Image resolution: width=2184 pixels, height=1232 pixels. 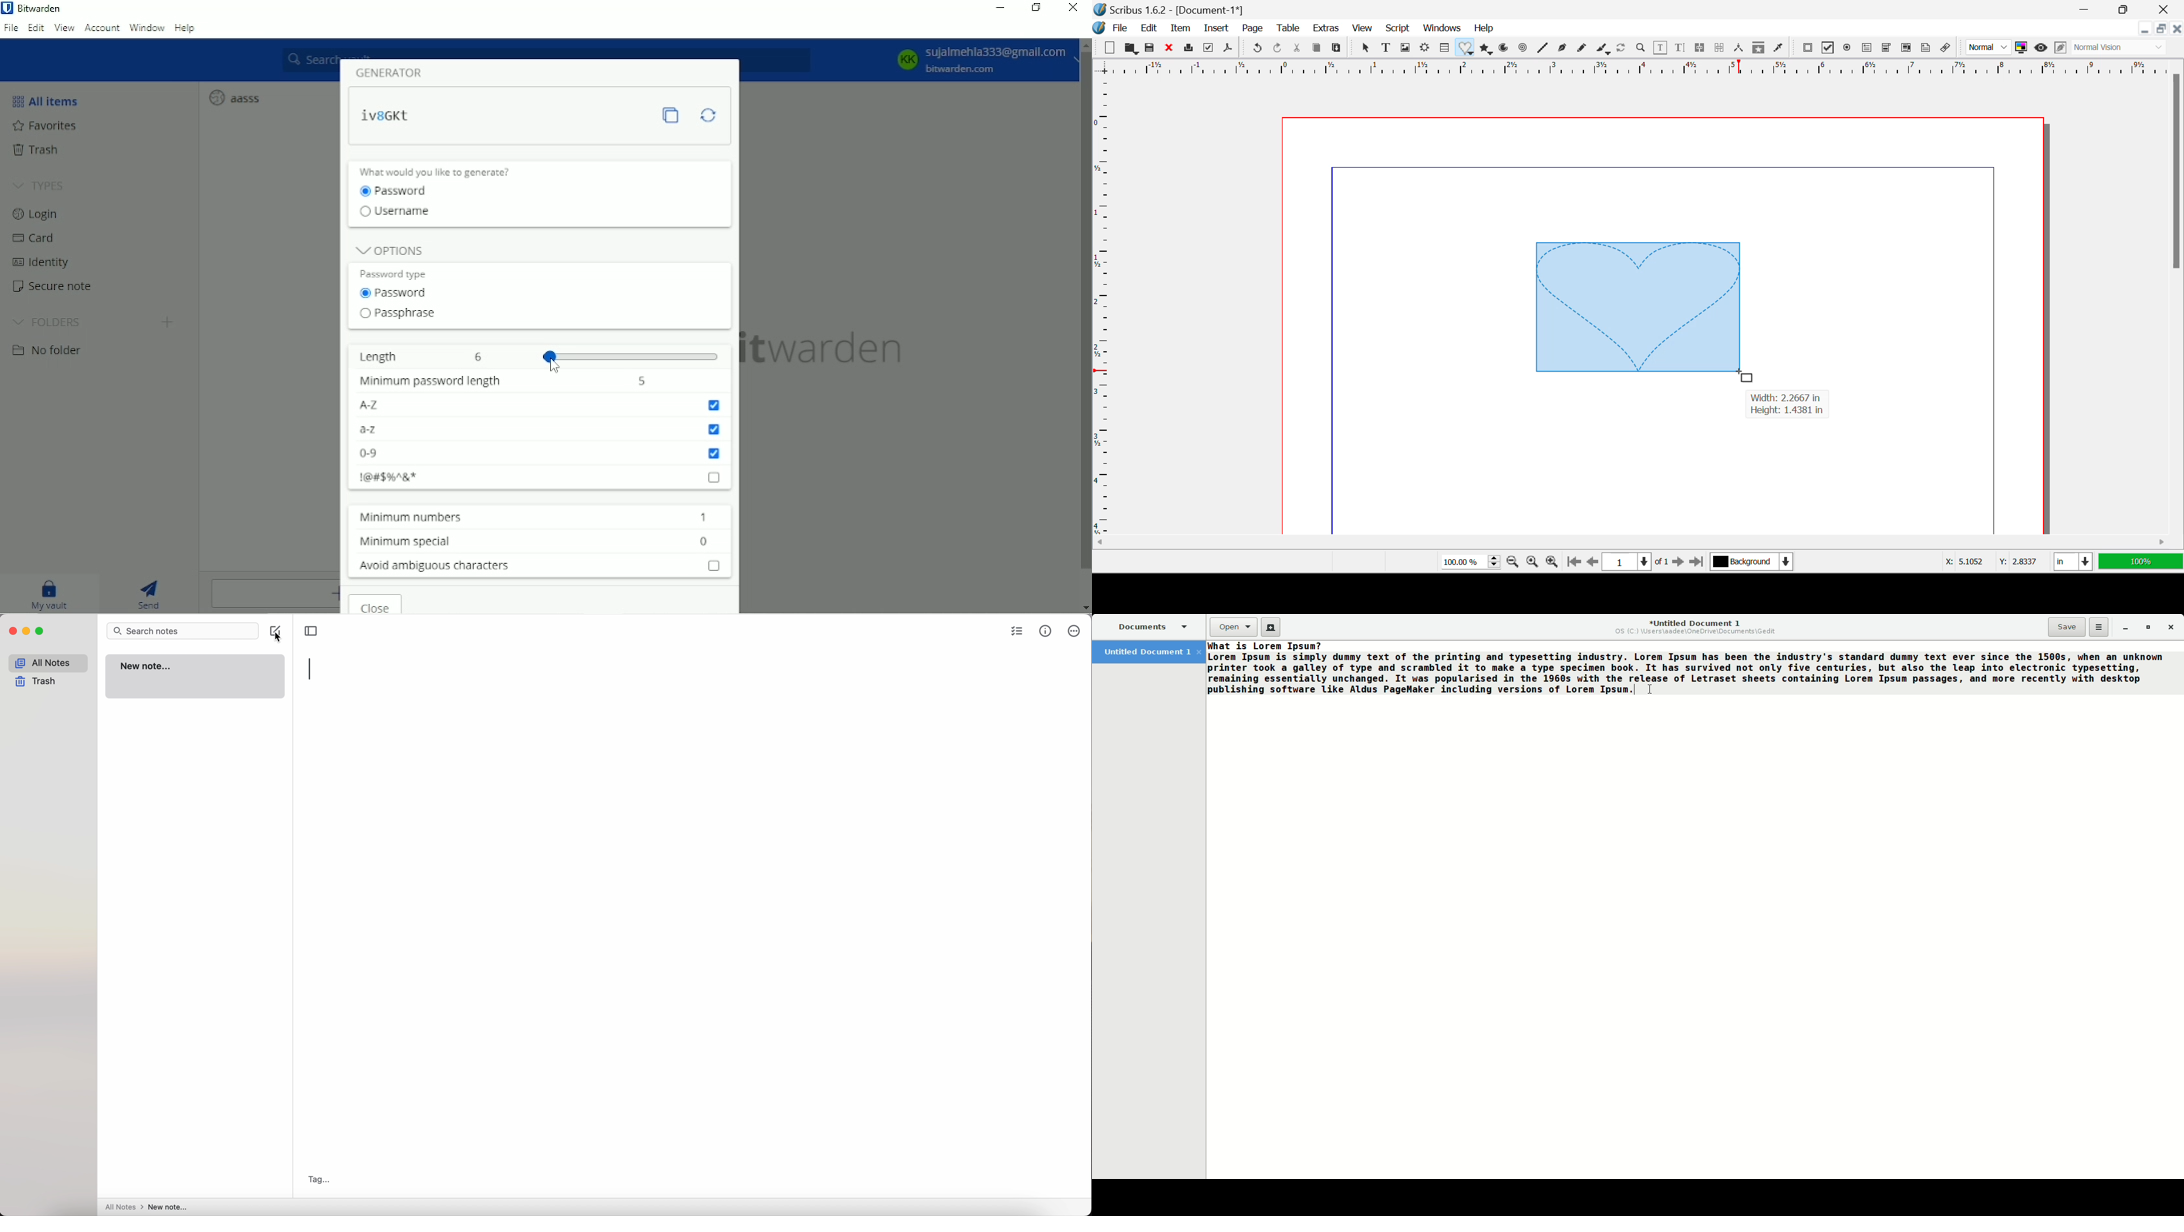 What do you see at coordinates (389, 248) in the screenshot?
I see `Options` at bounding box center [389, 248].